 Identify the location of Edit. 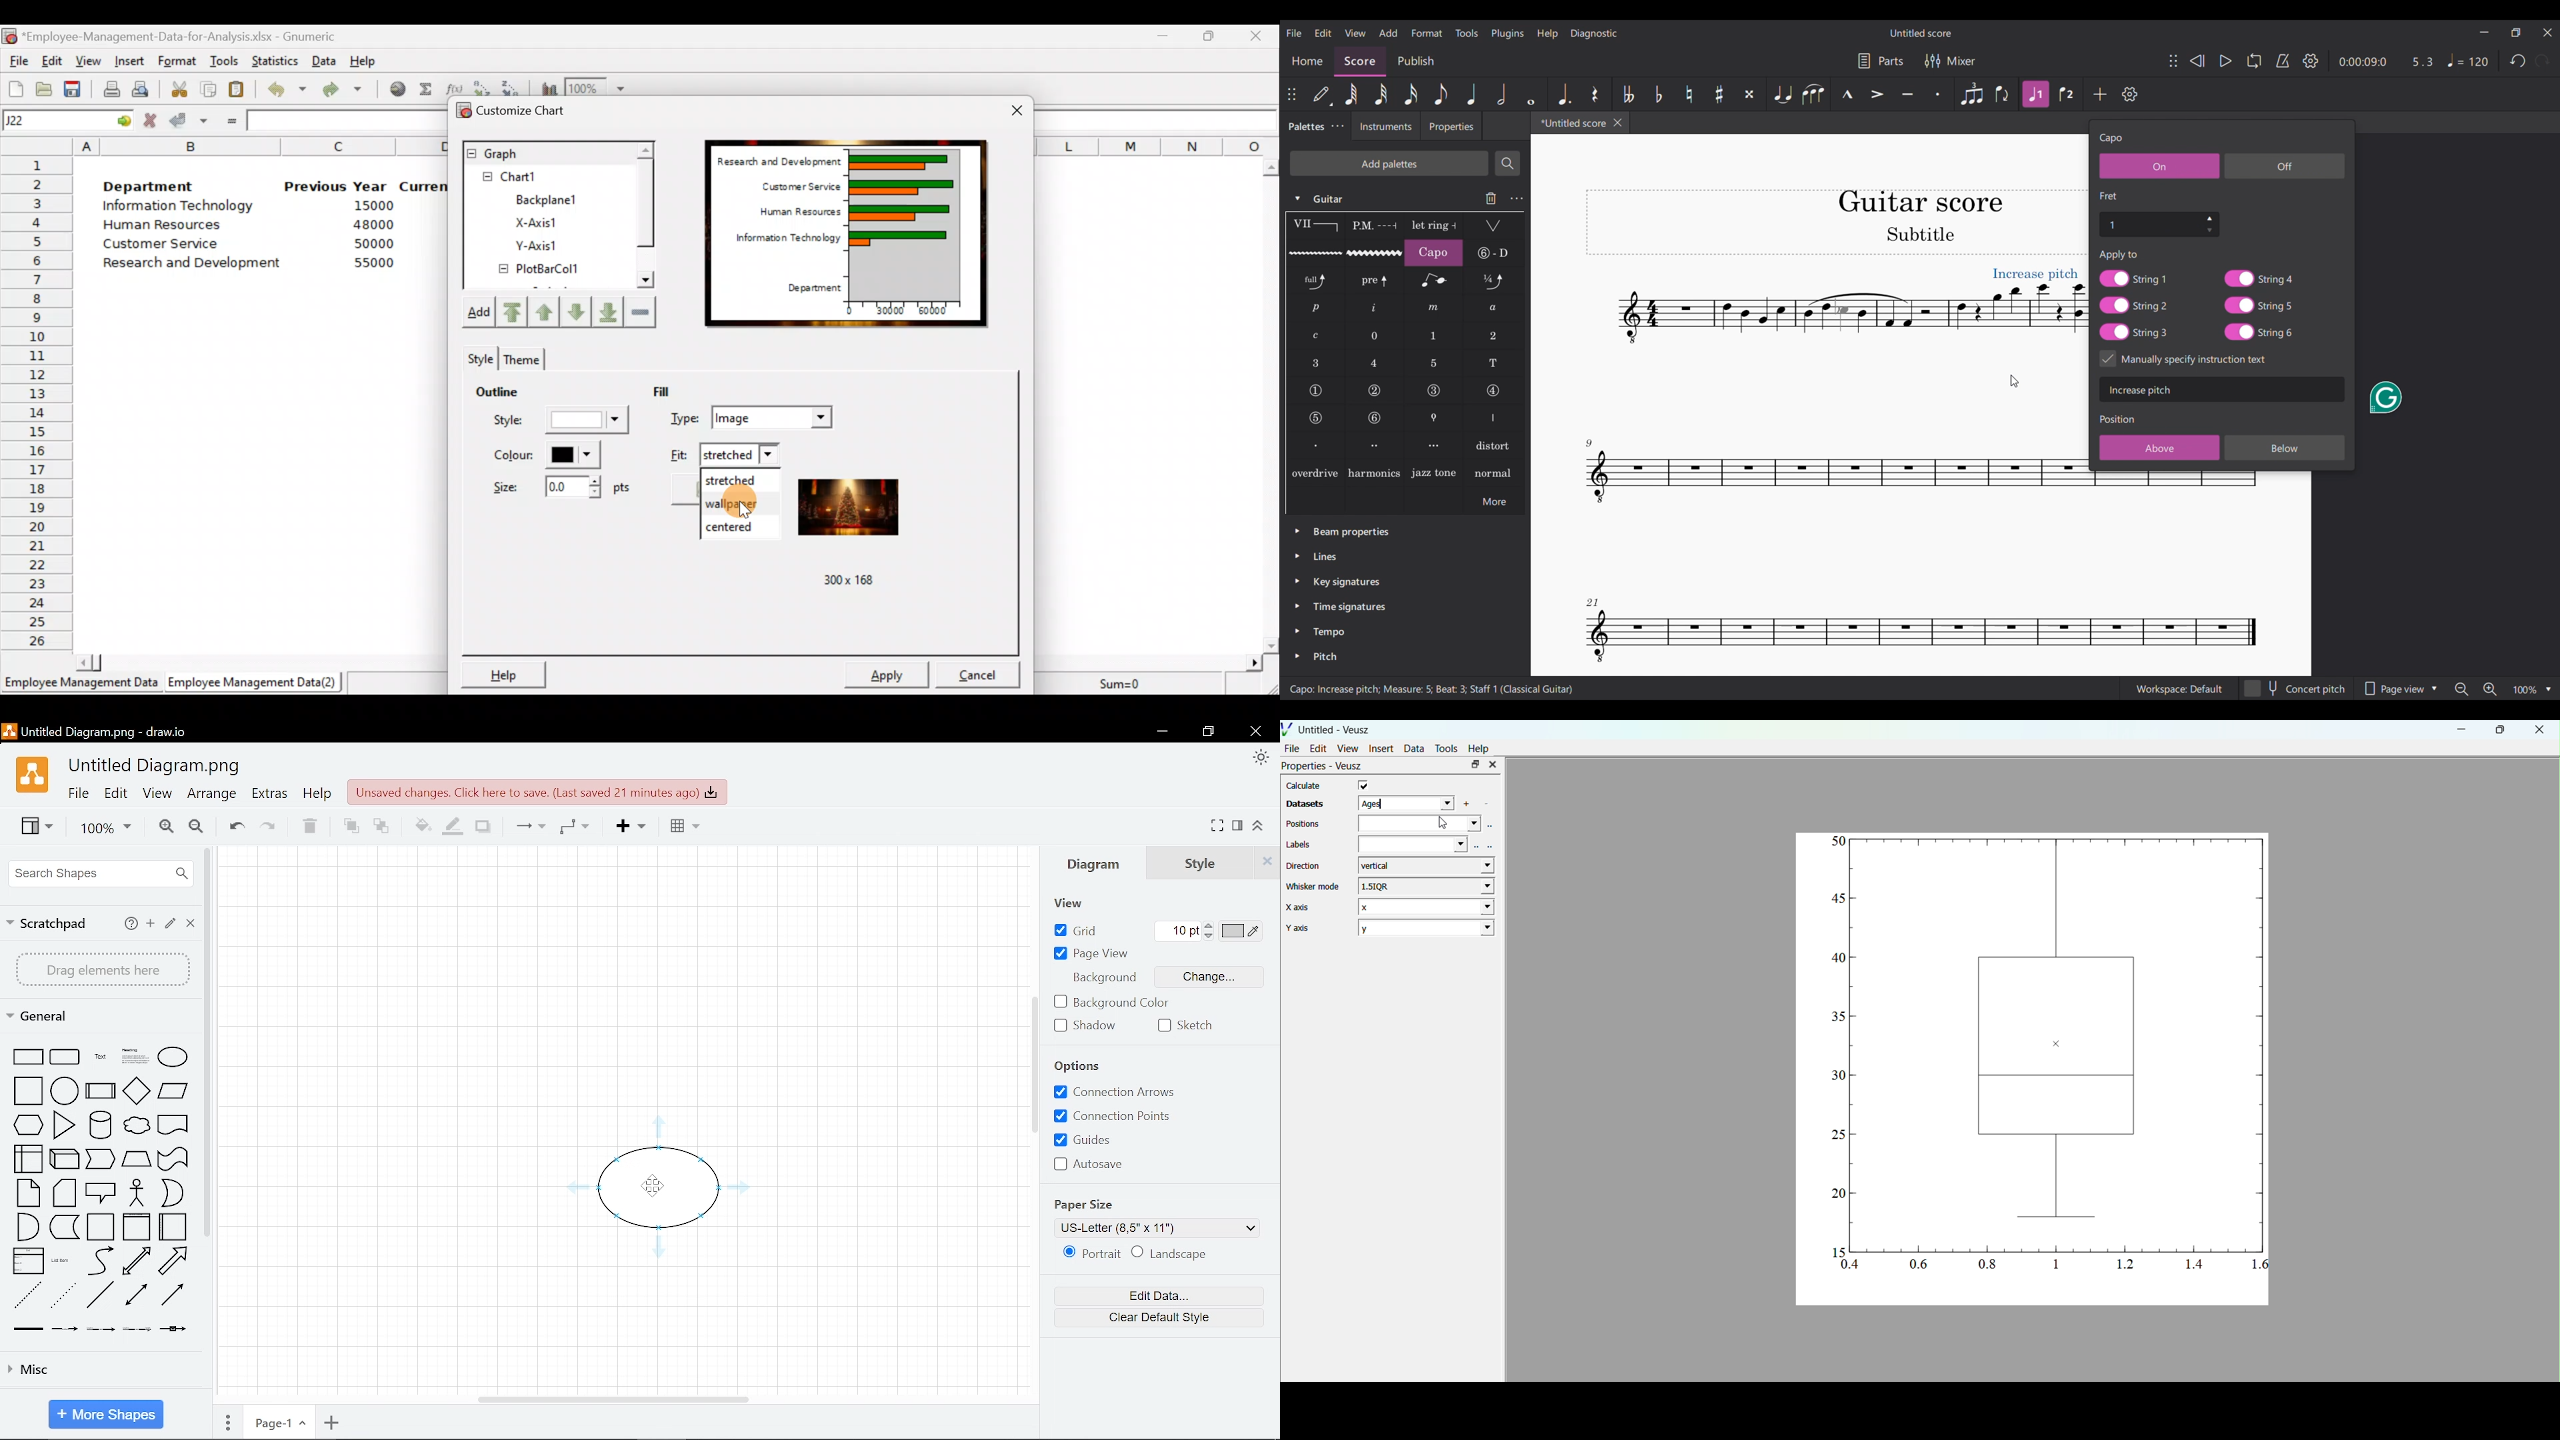
(53, 60).